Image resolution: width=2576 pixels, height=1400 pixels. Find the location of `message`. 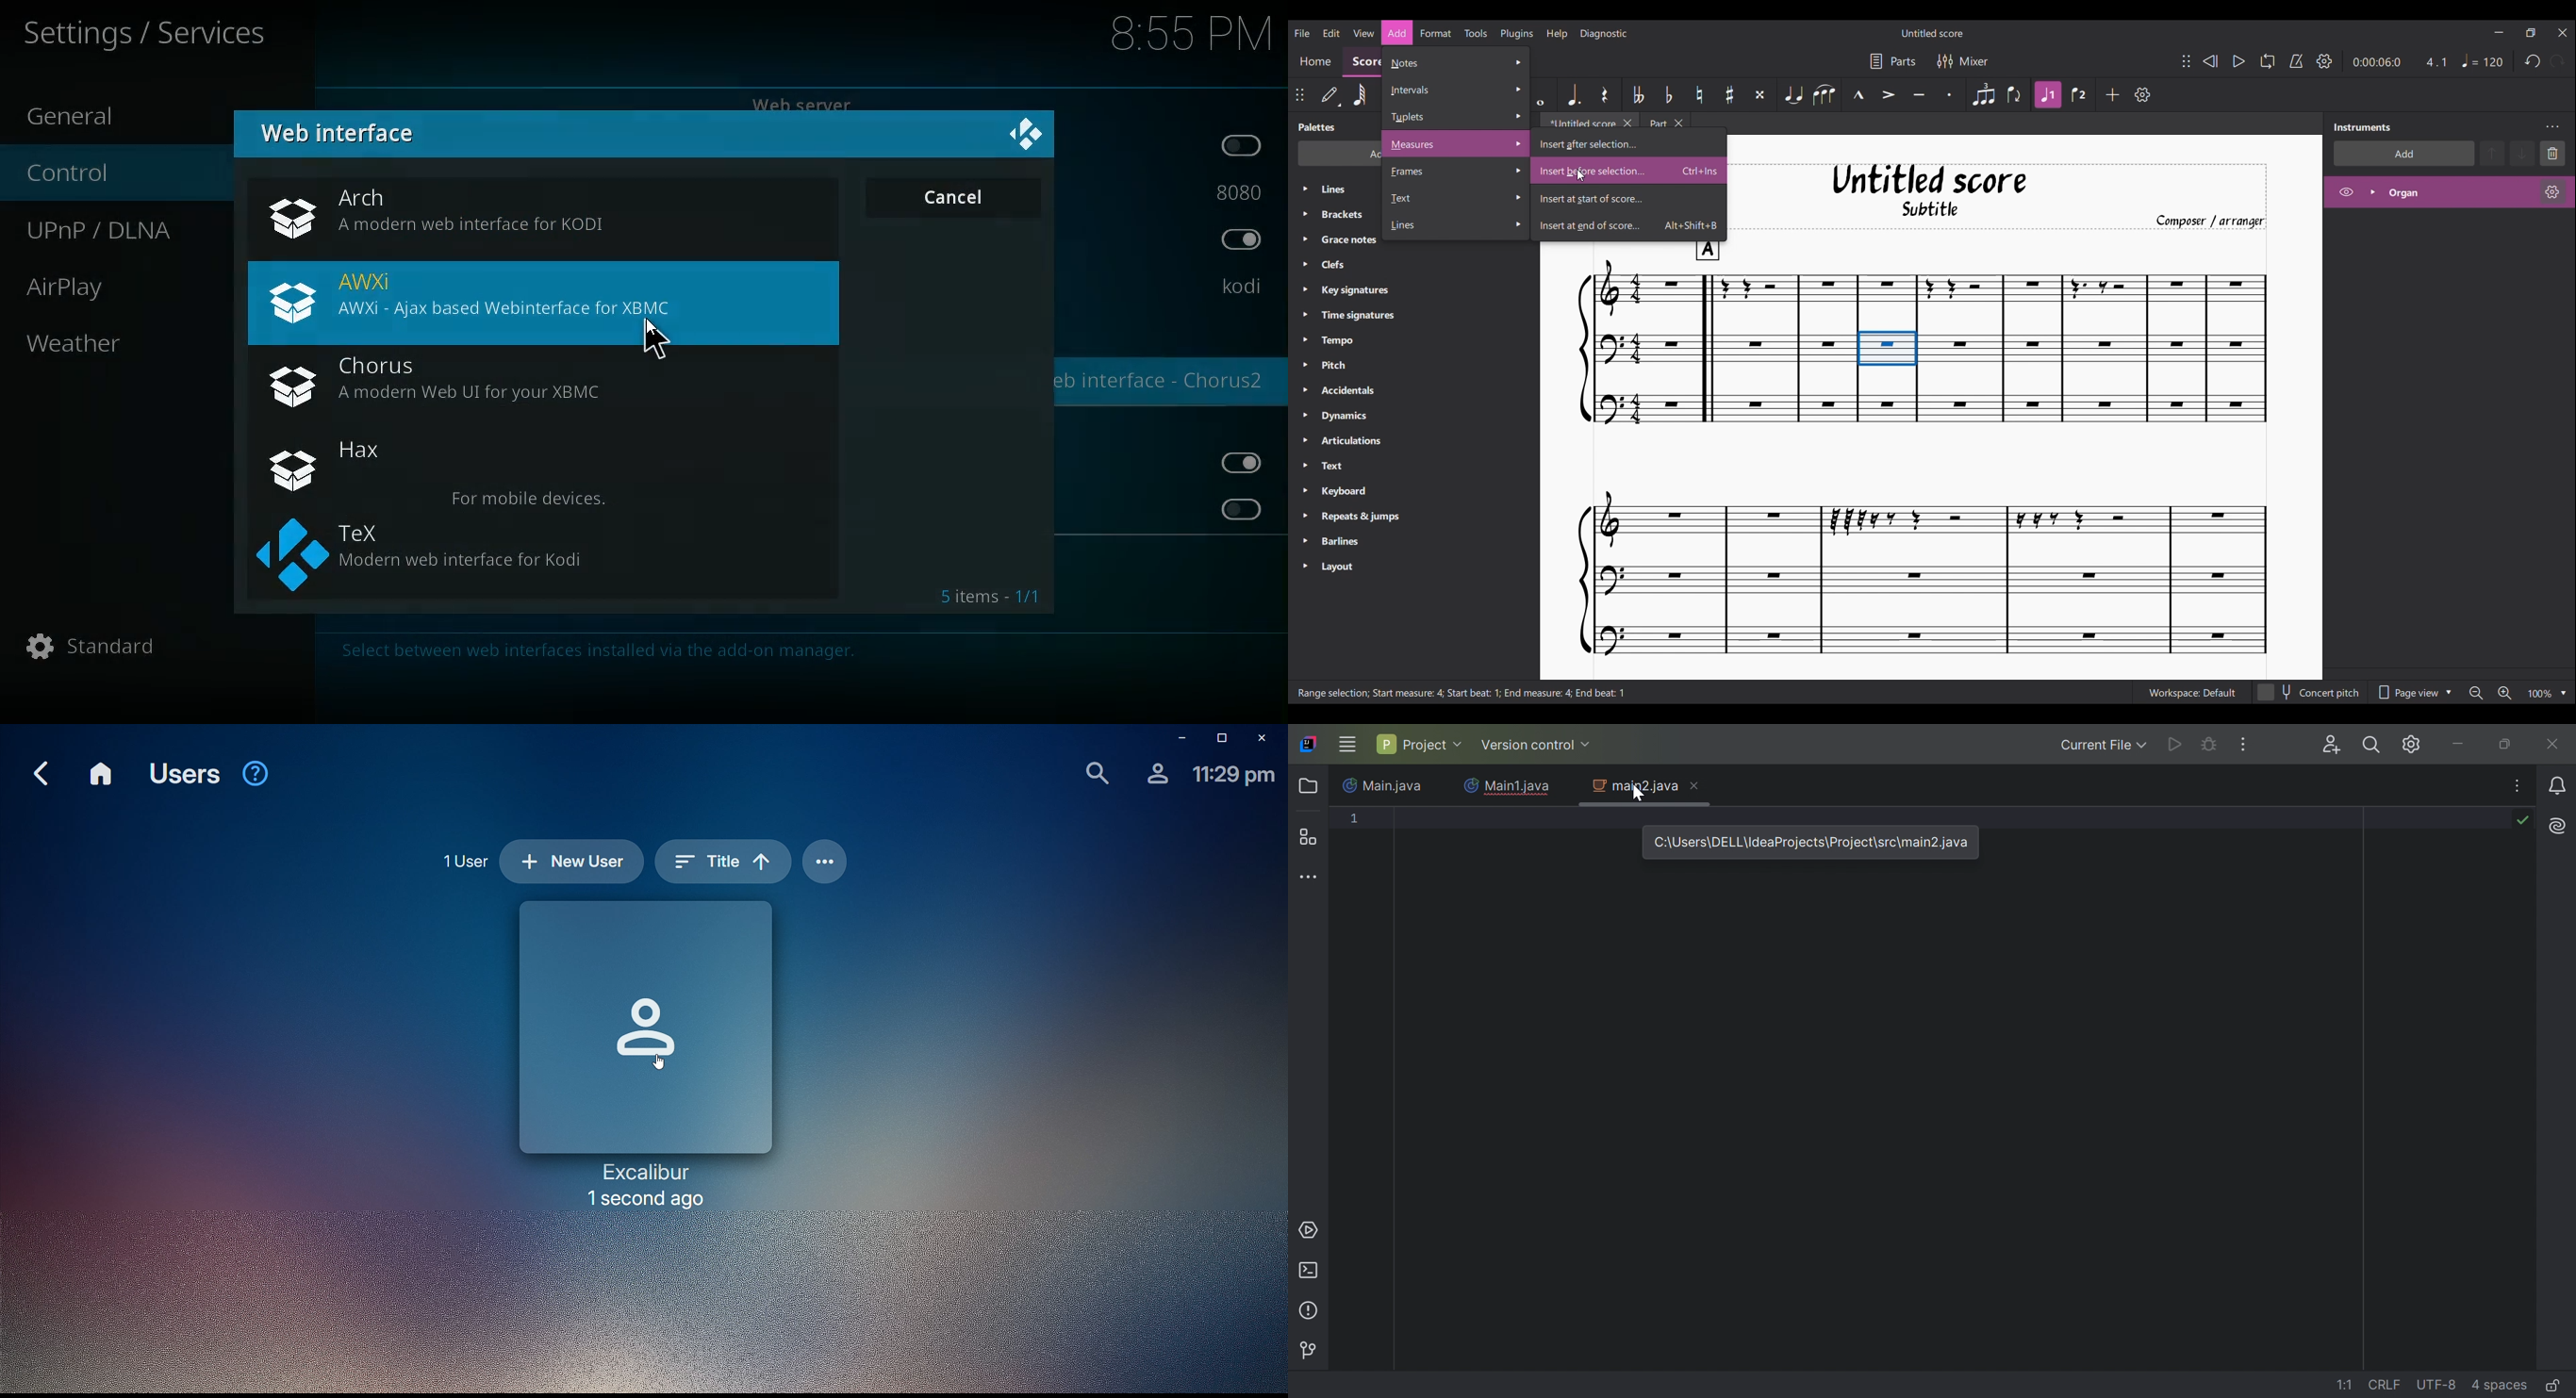

message is located at coordinates (794, 653).